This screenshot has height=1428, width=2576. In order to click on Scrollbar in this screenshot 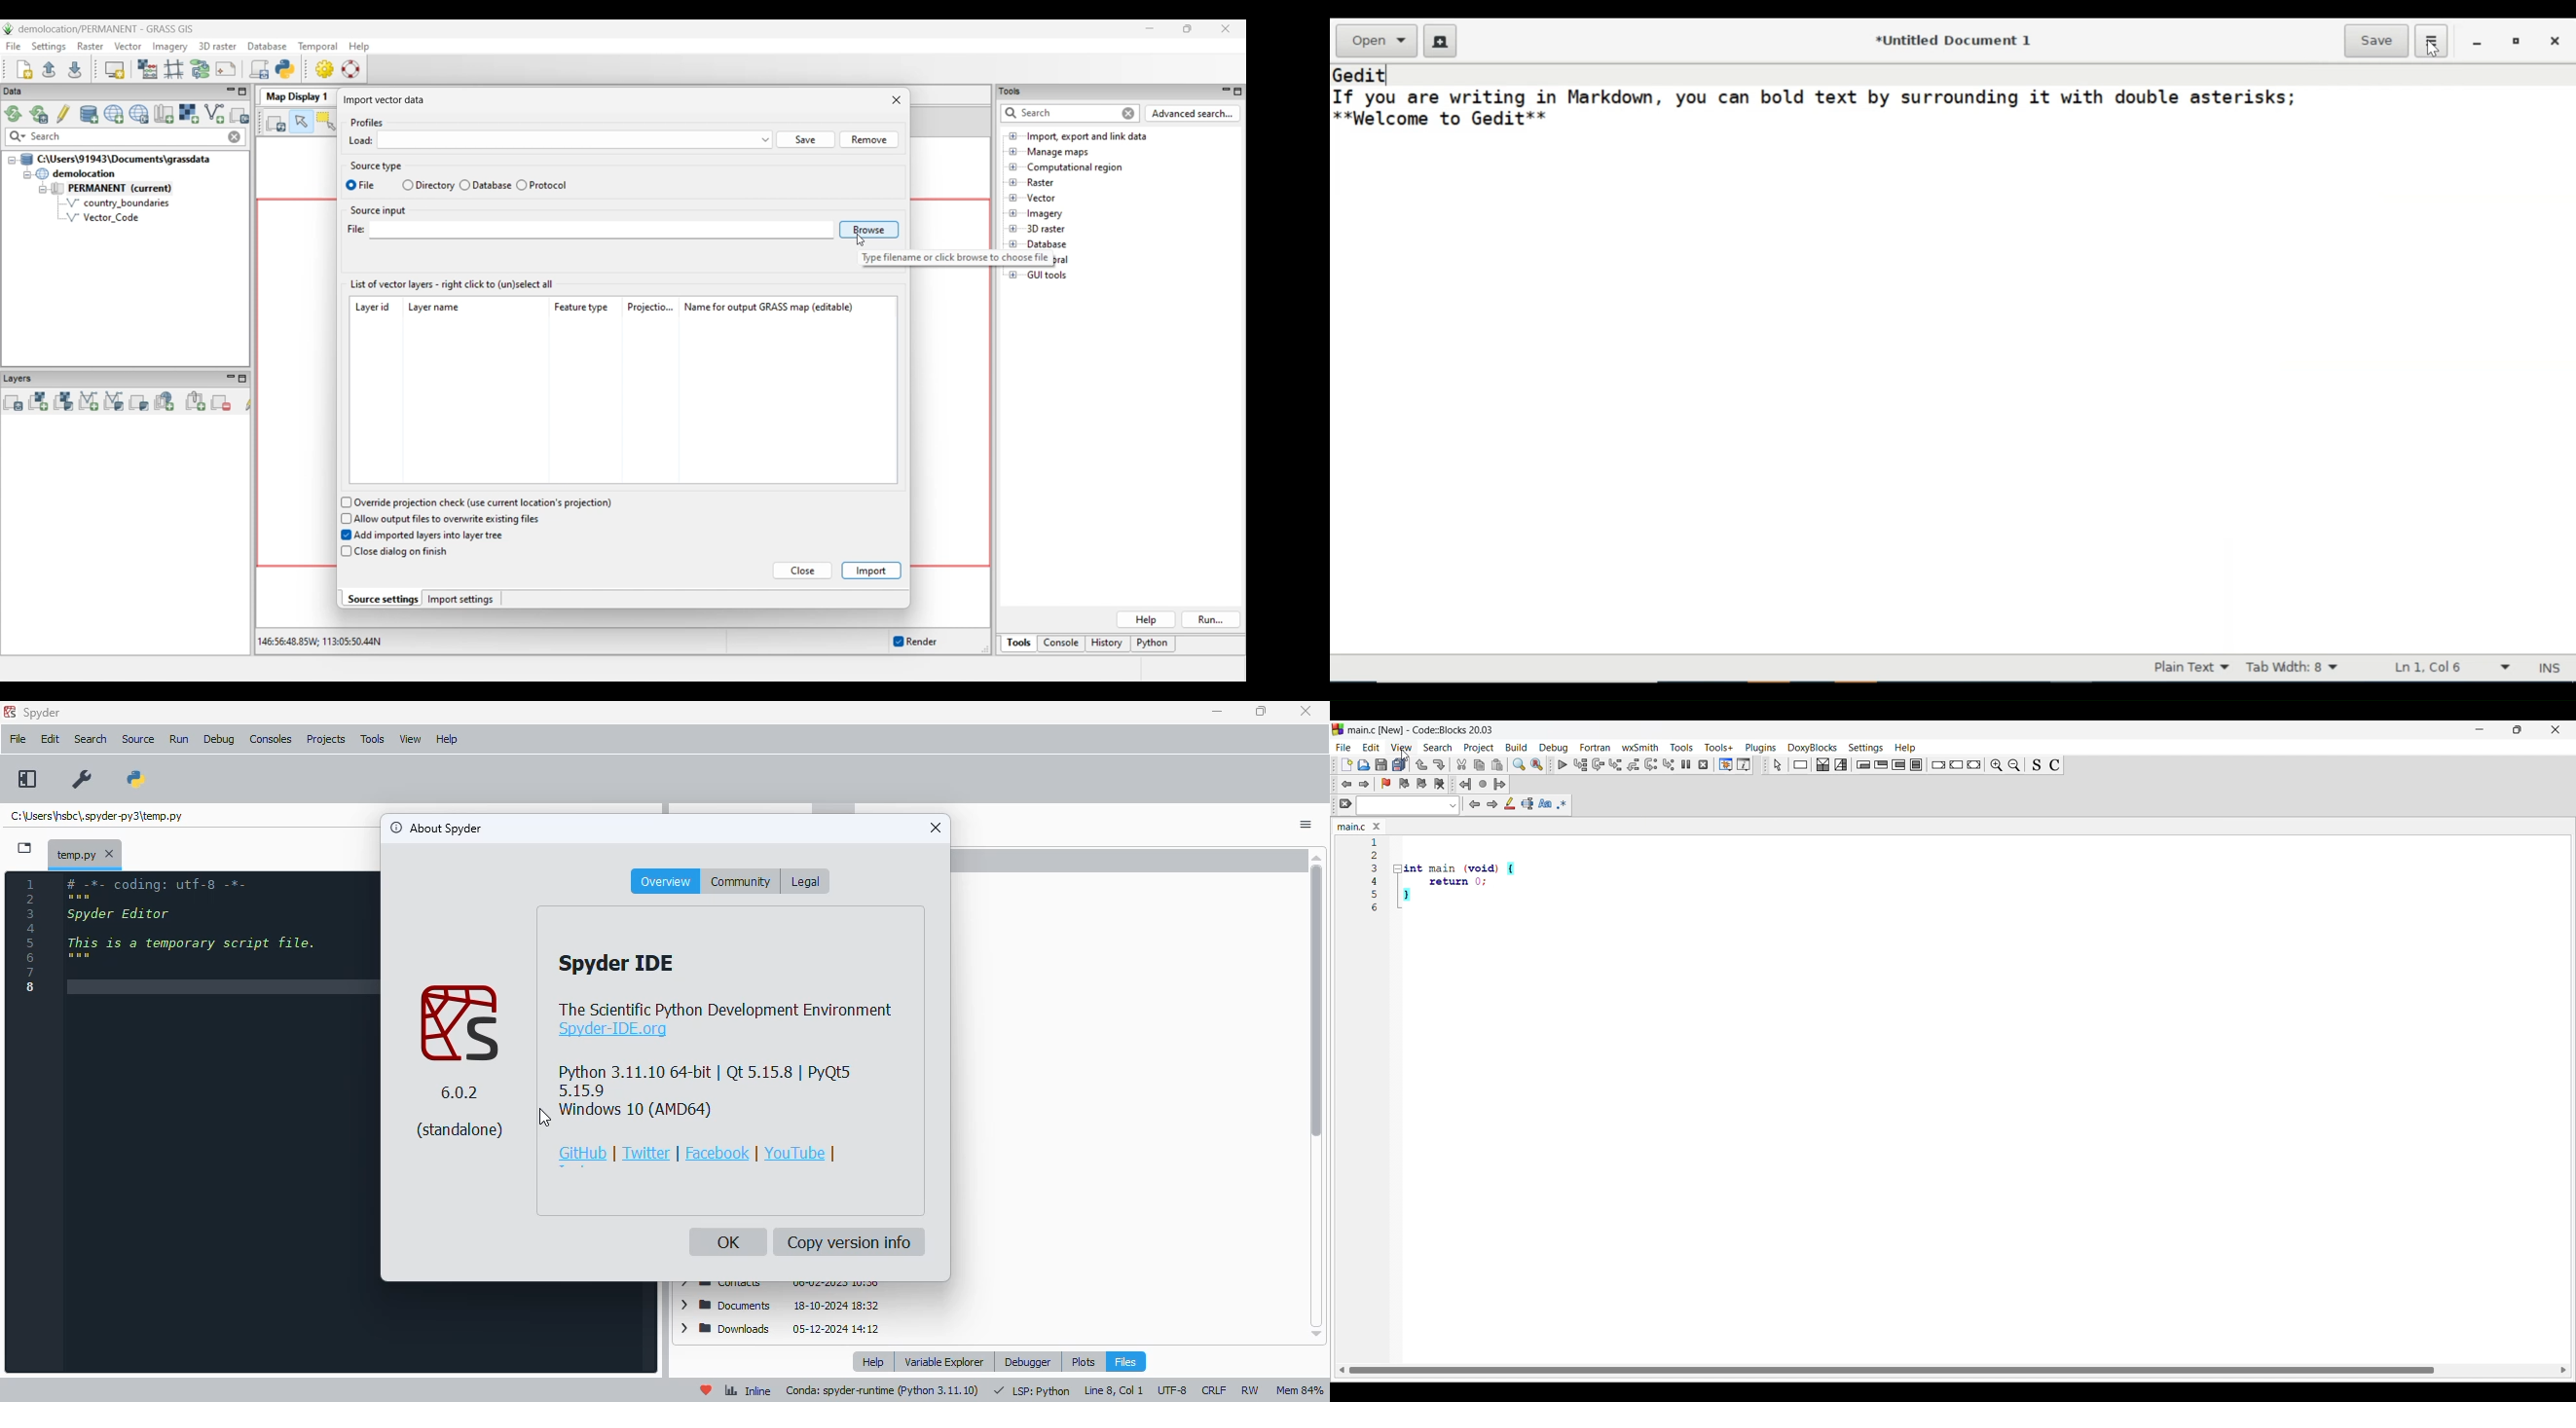, I will do `click(1316, 1093)`.